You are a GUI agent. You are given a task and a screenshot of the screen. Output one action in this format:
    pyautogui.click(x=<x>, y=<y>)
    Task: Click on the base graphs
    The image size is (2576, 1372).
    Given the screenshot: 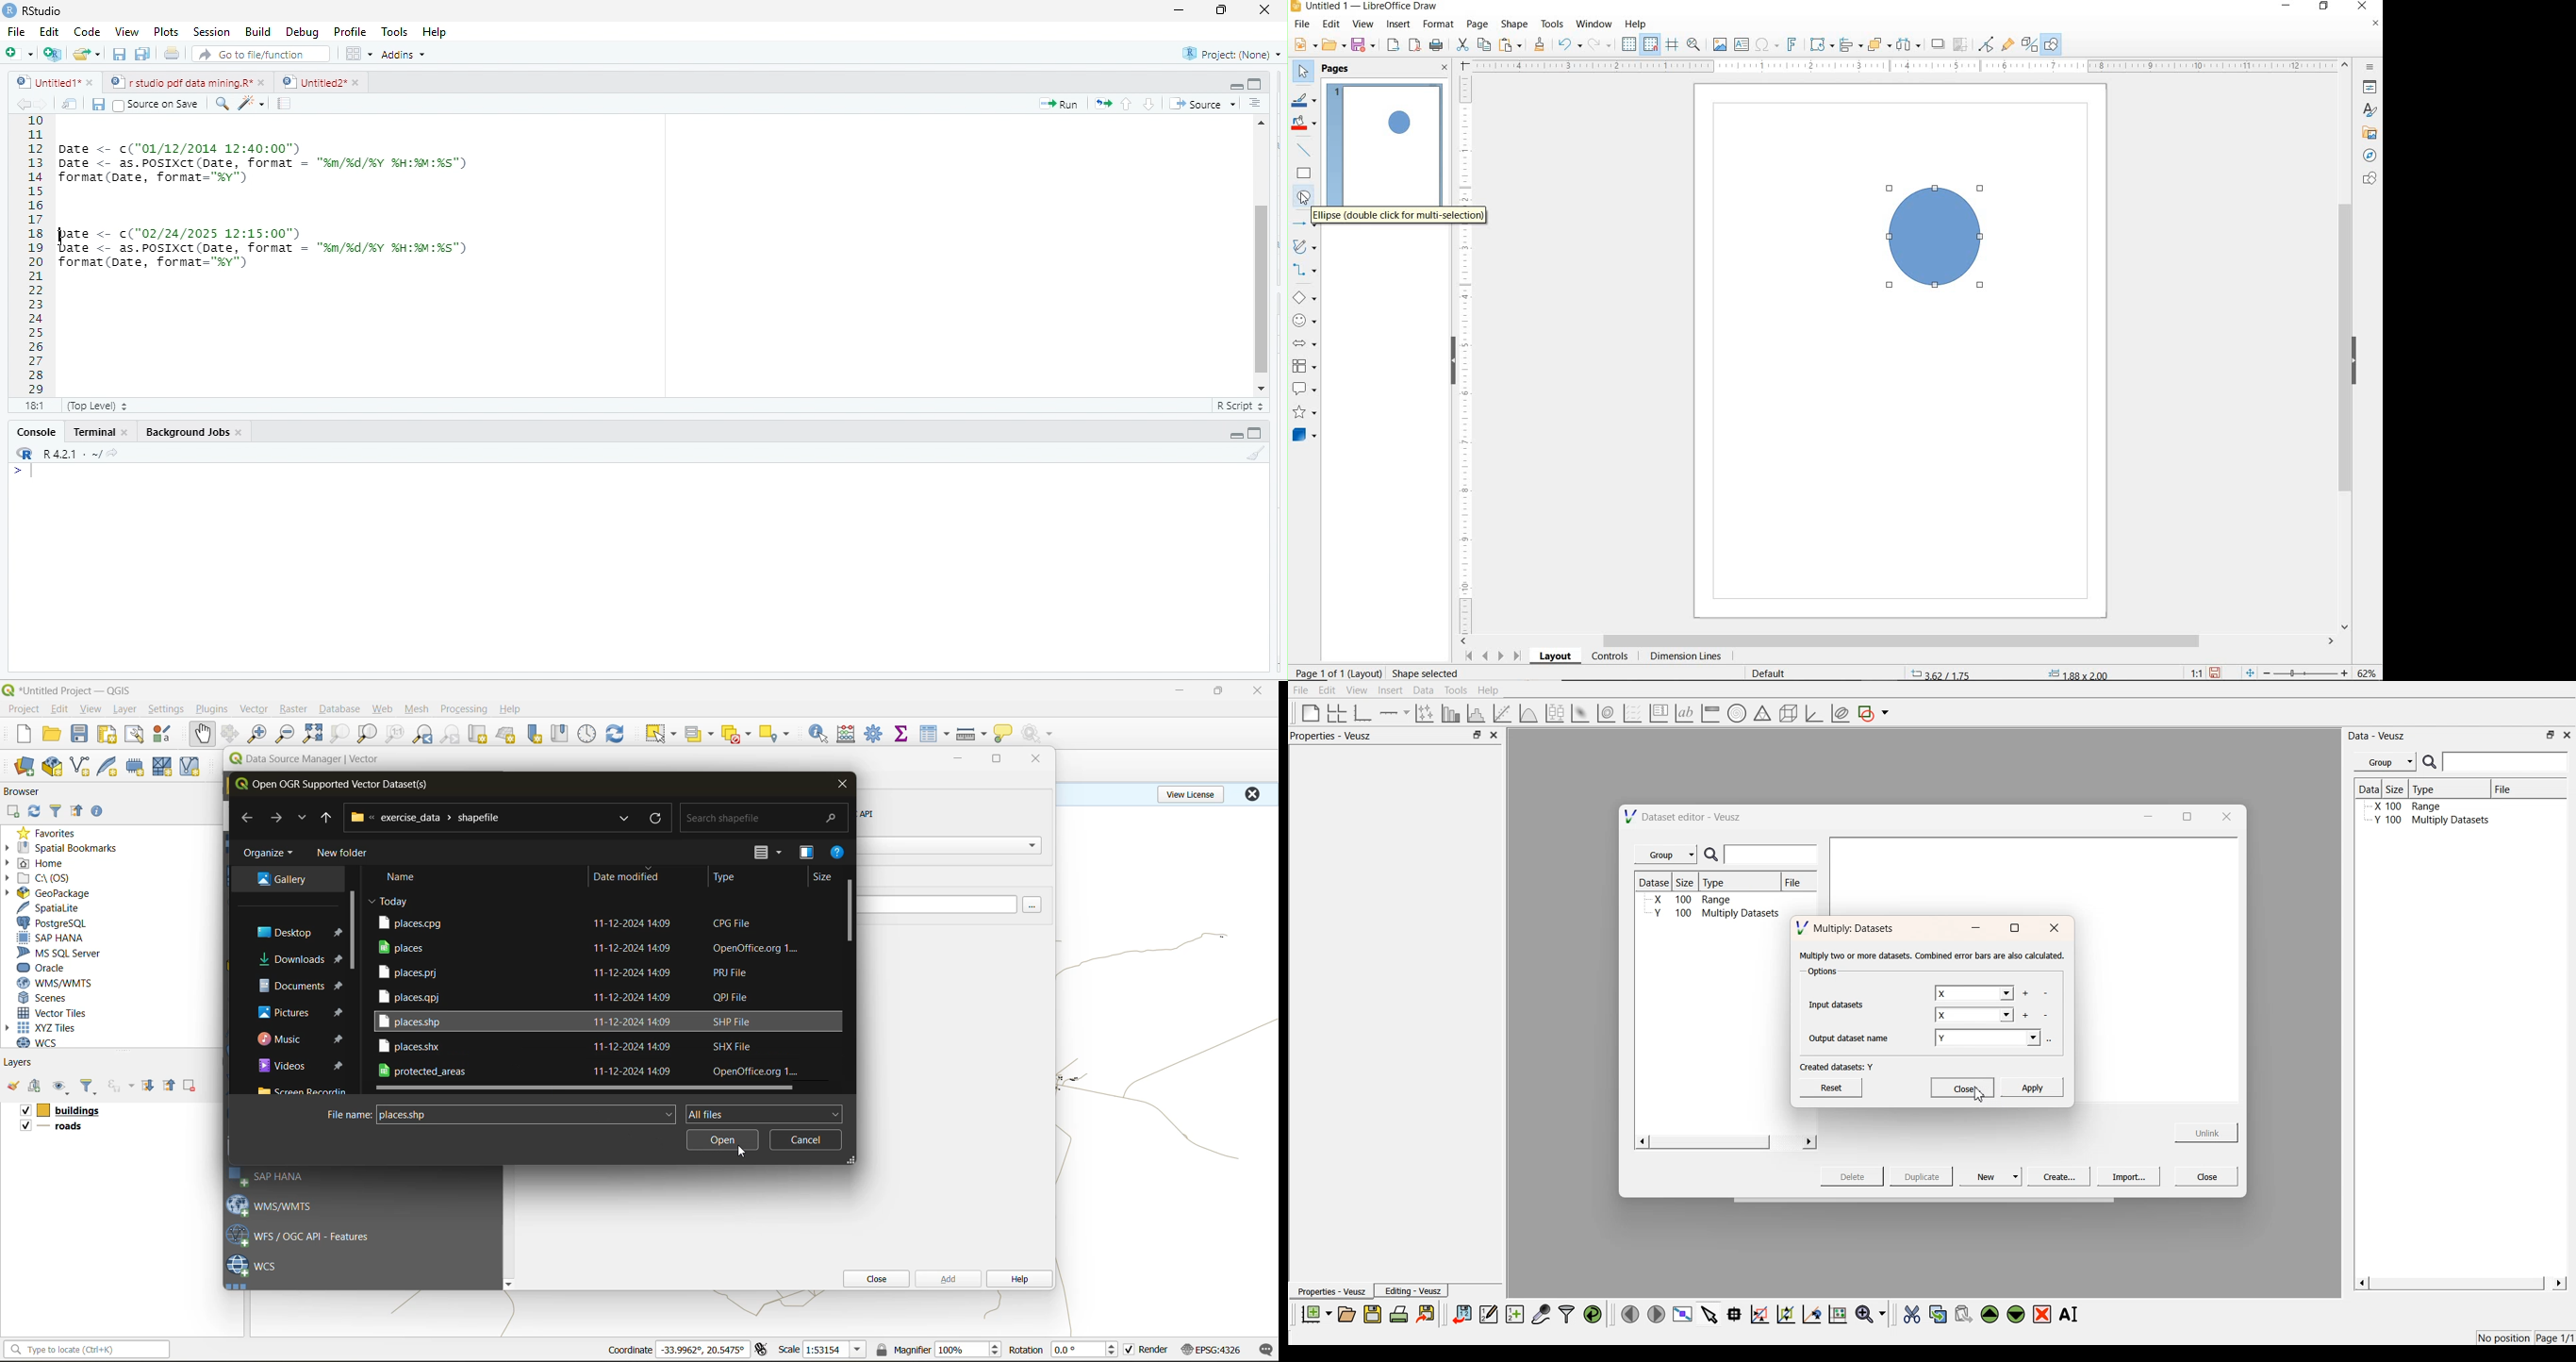 What is the action you would take?
    pyautogui.click(x=1364, y=713)
    